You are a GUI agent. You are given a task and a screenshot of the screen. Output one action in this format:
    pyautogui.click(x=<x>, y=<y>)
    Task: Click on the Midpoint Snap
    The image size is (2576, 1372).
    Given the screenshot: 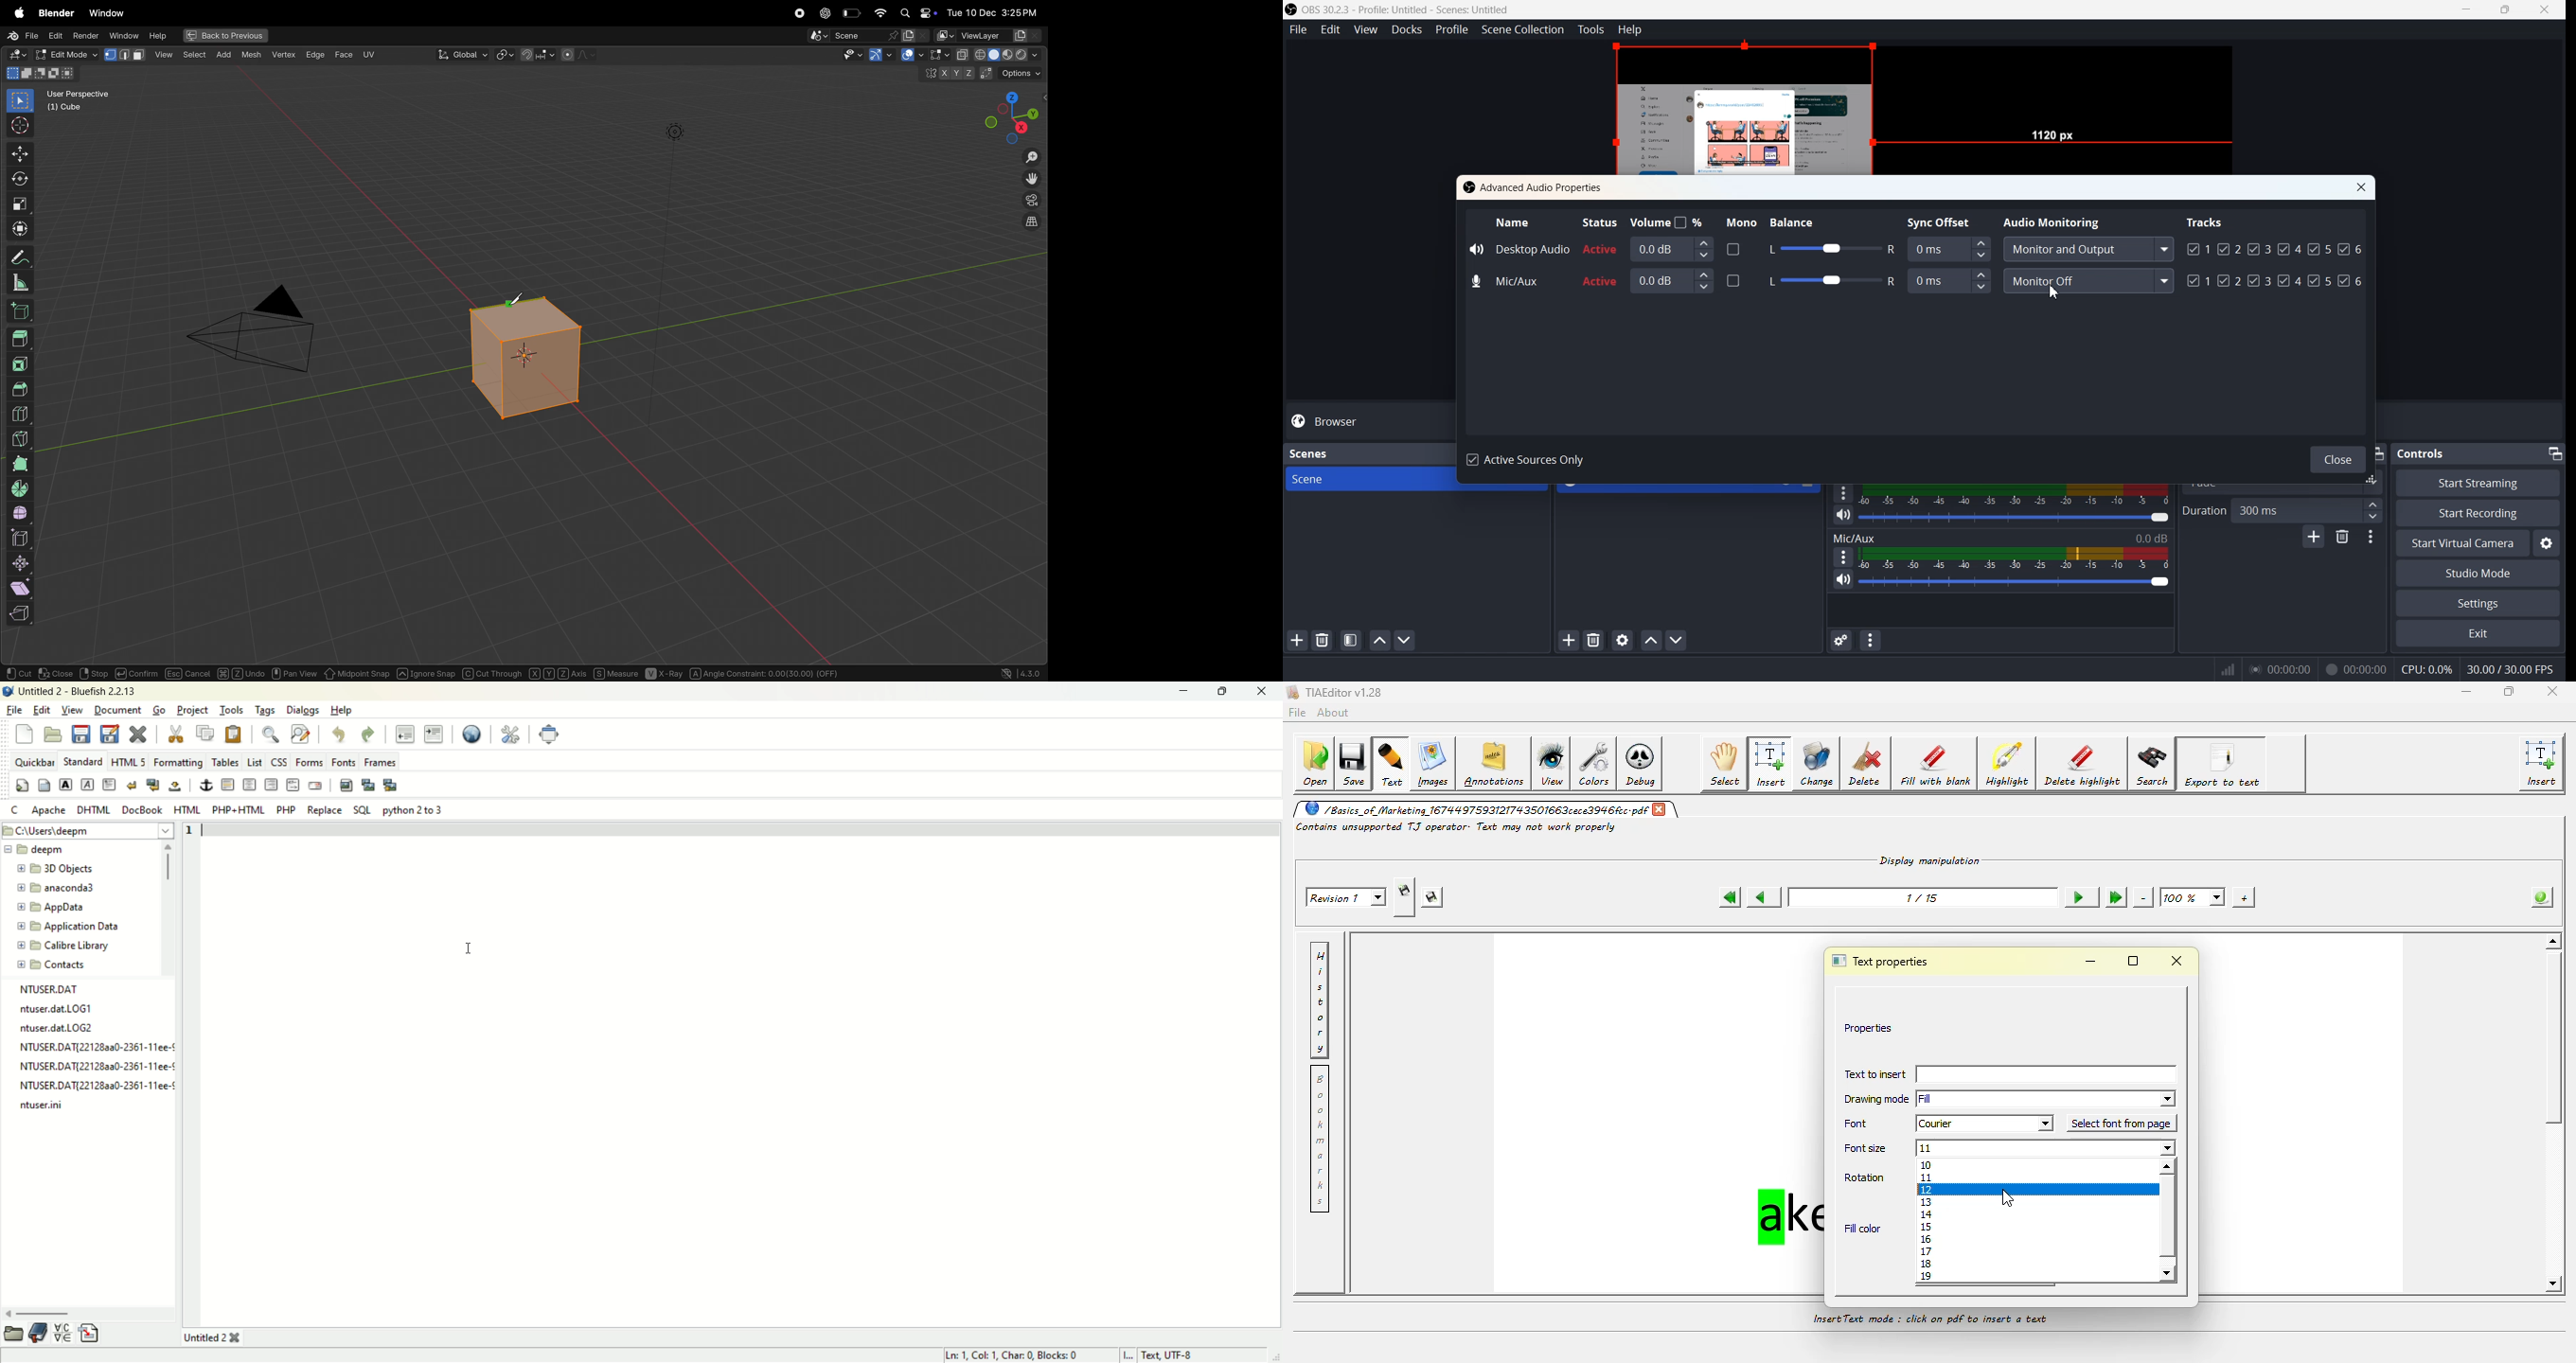 What is the action you would take?
    pyautogui.click(x=357, y=673)
    